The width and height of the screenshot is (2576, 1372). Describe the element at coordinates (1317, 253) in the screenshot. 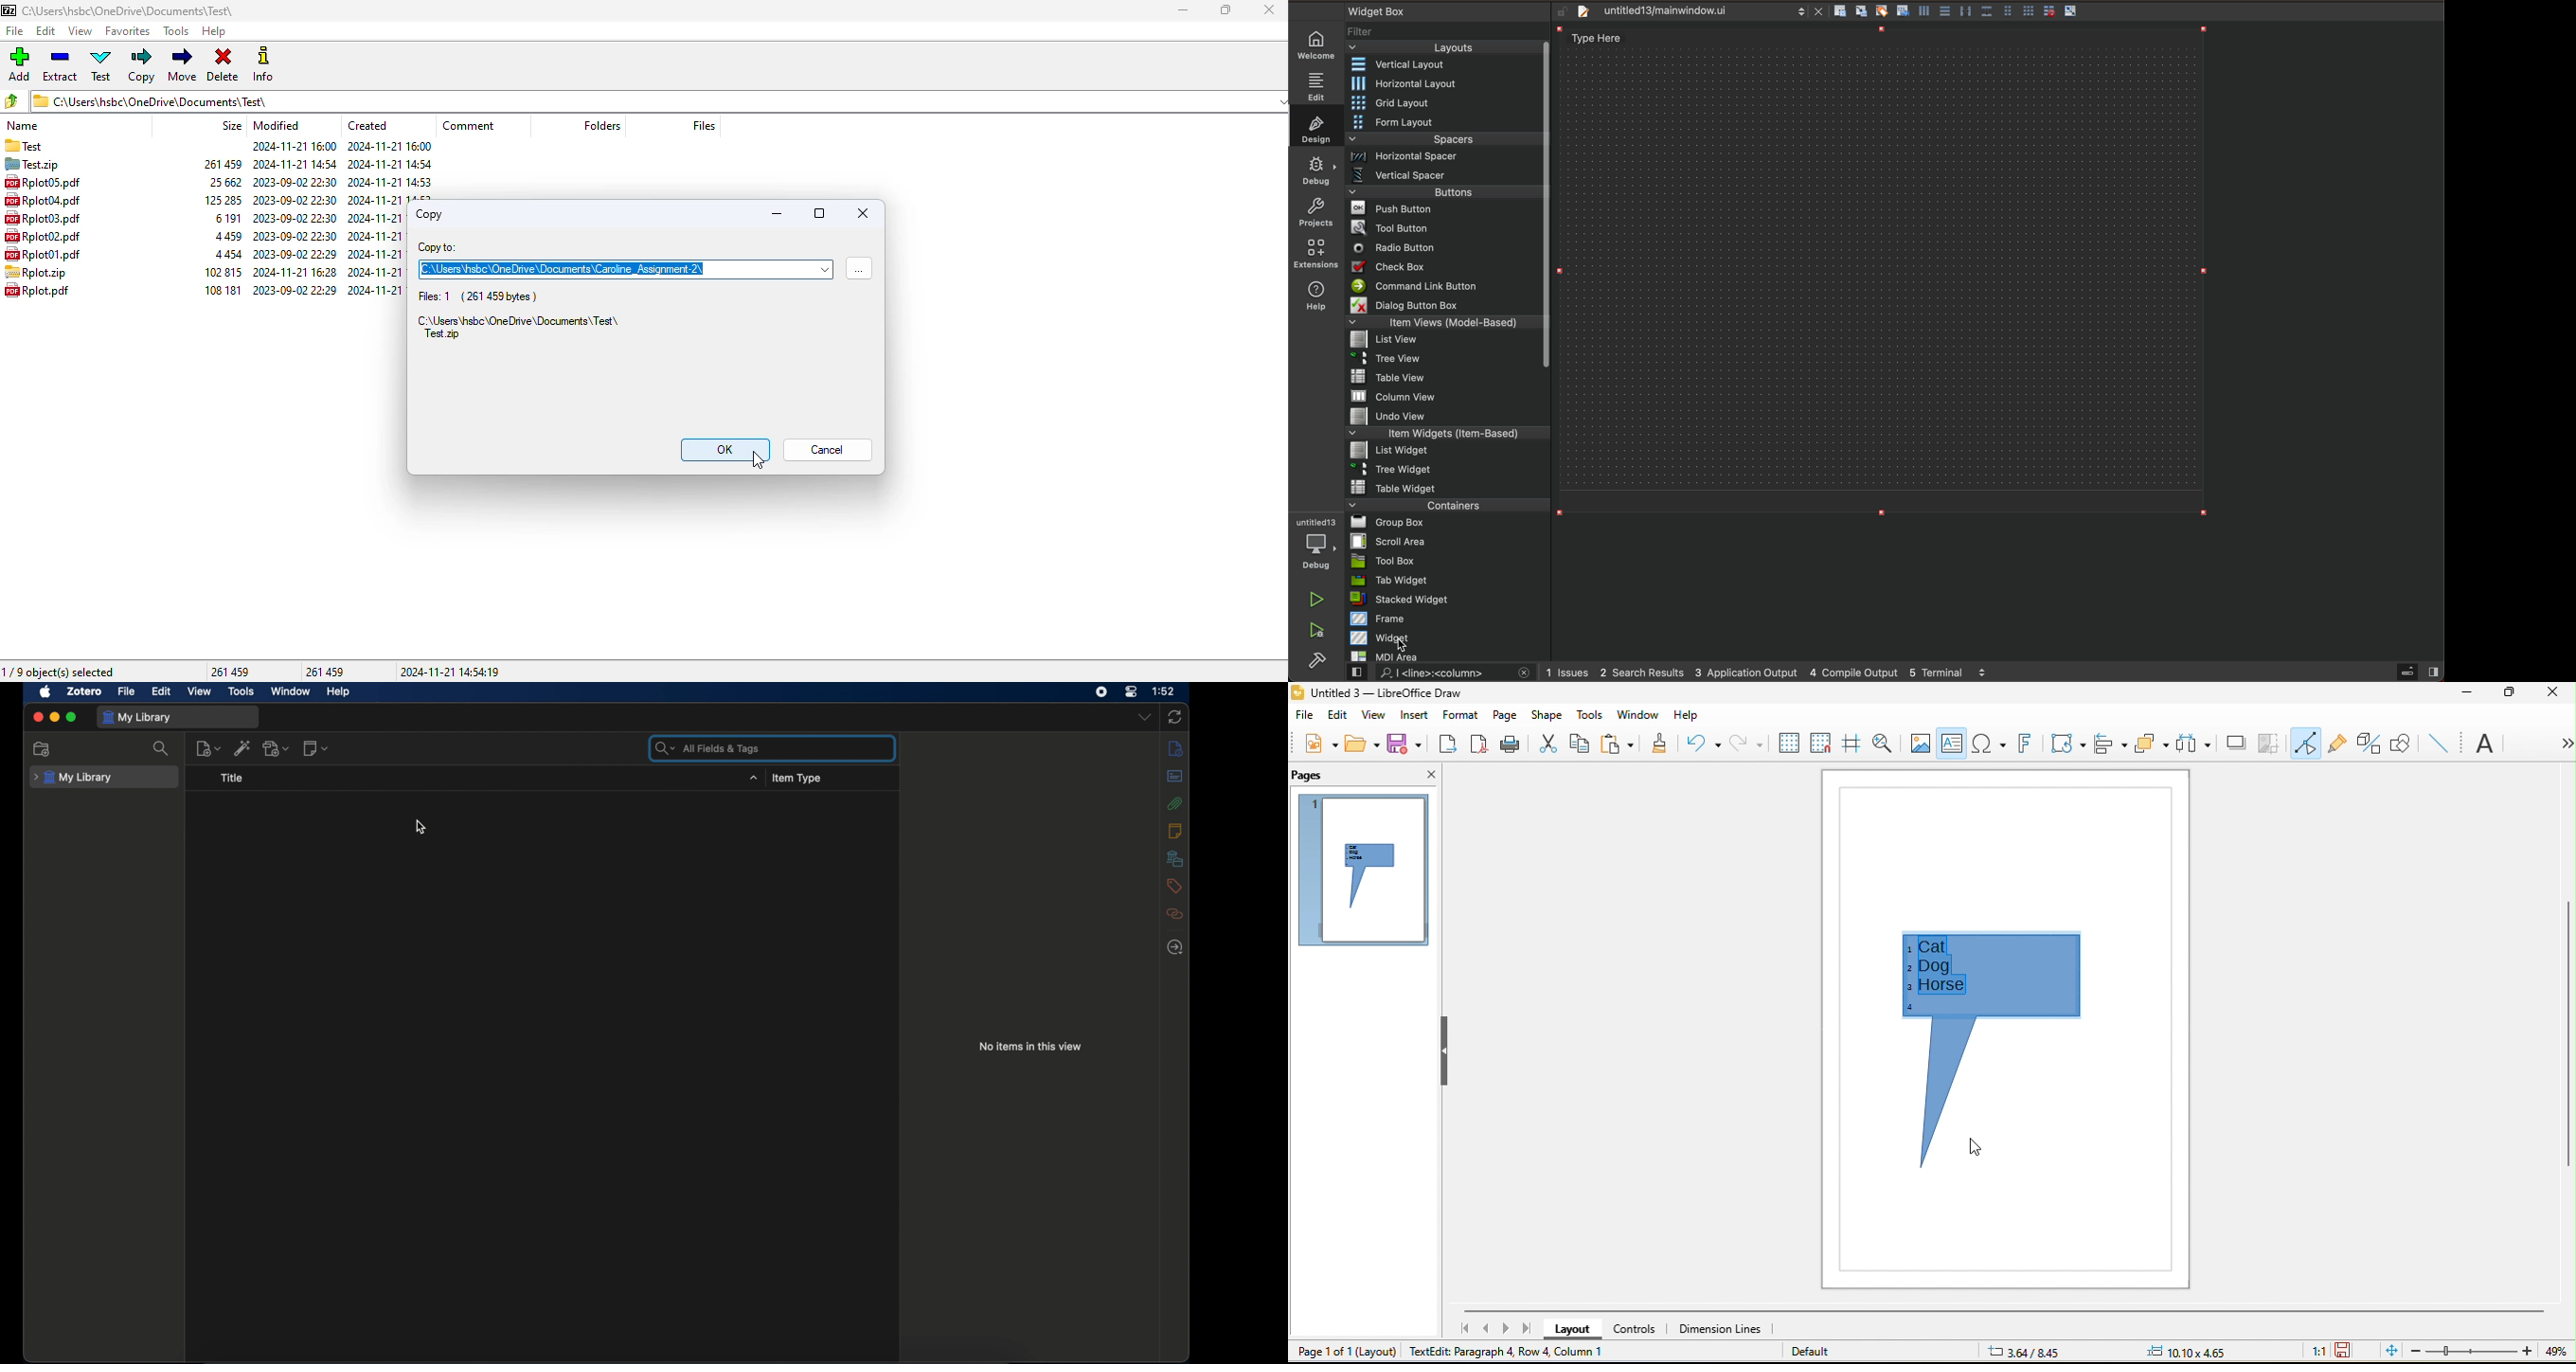

I see `extensions` at that location.